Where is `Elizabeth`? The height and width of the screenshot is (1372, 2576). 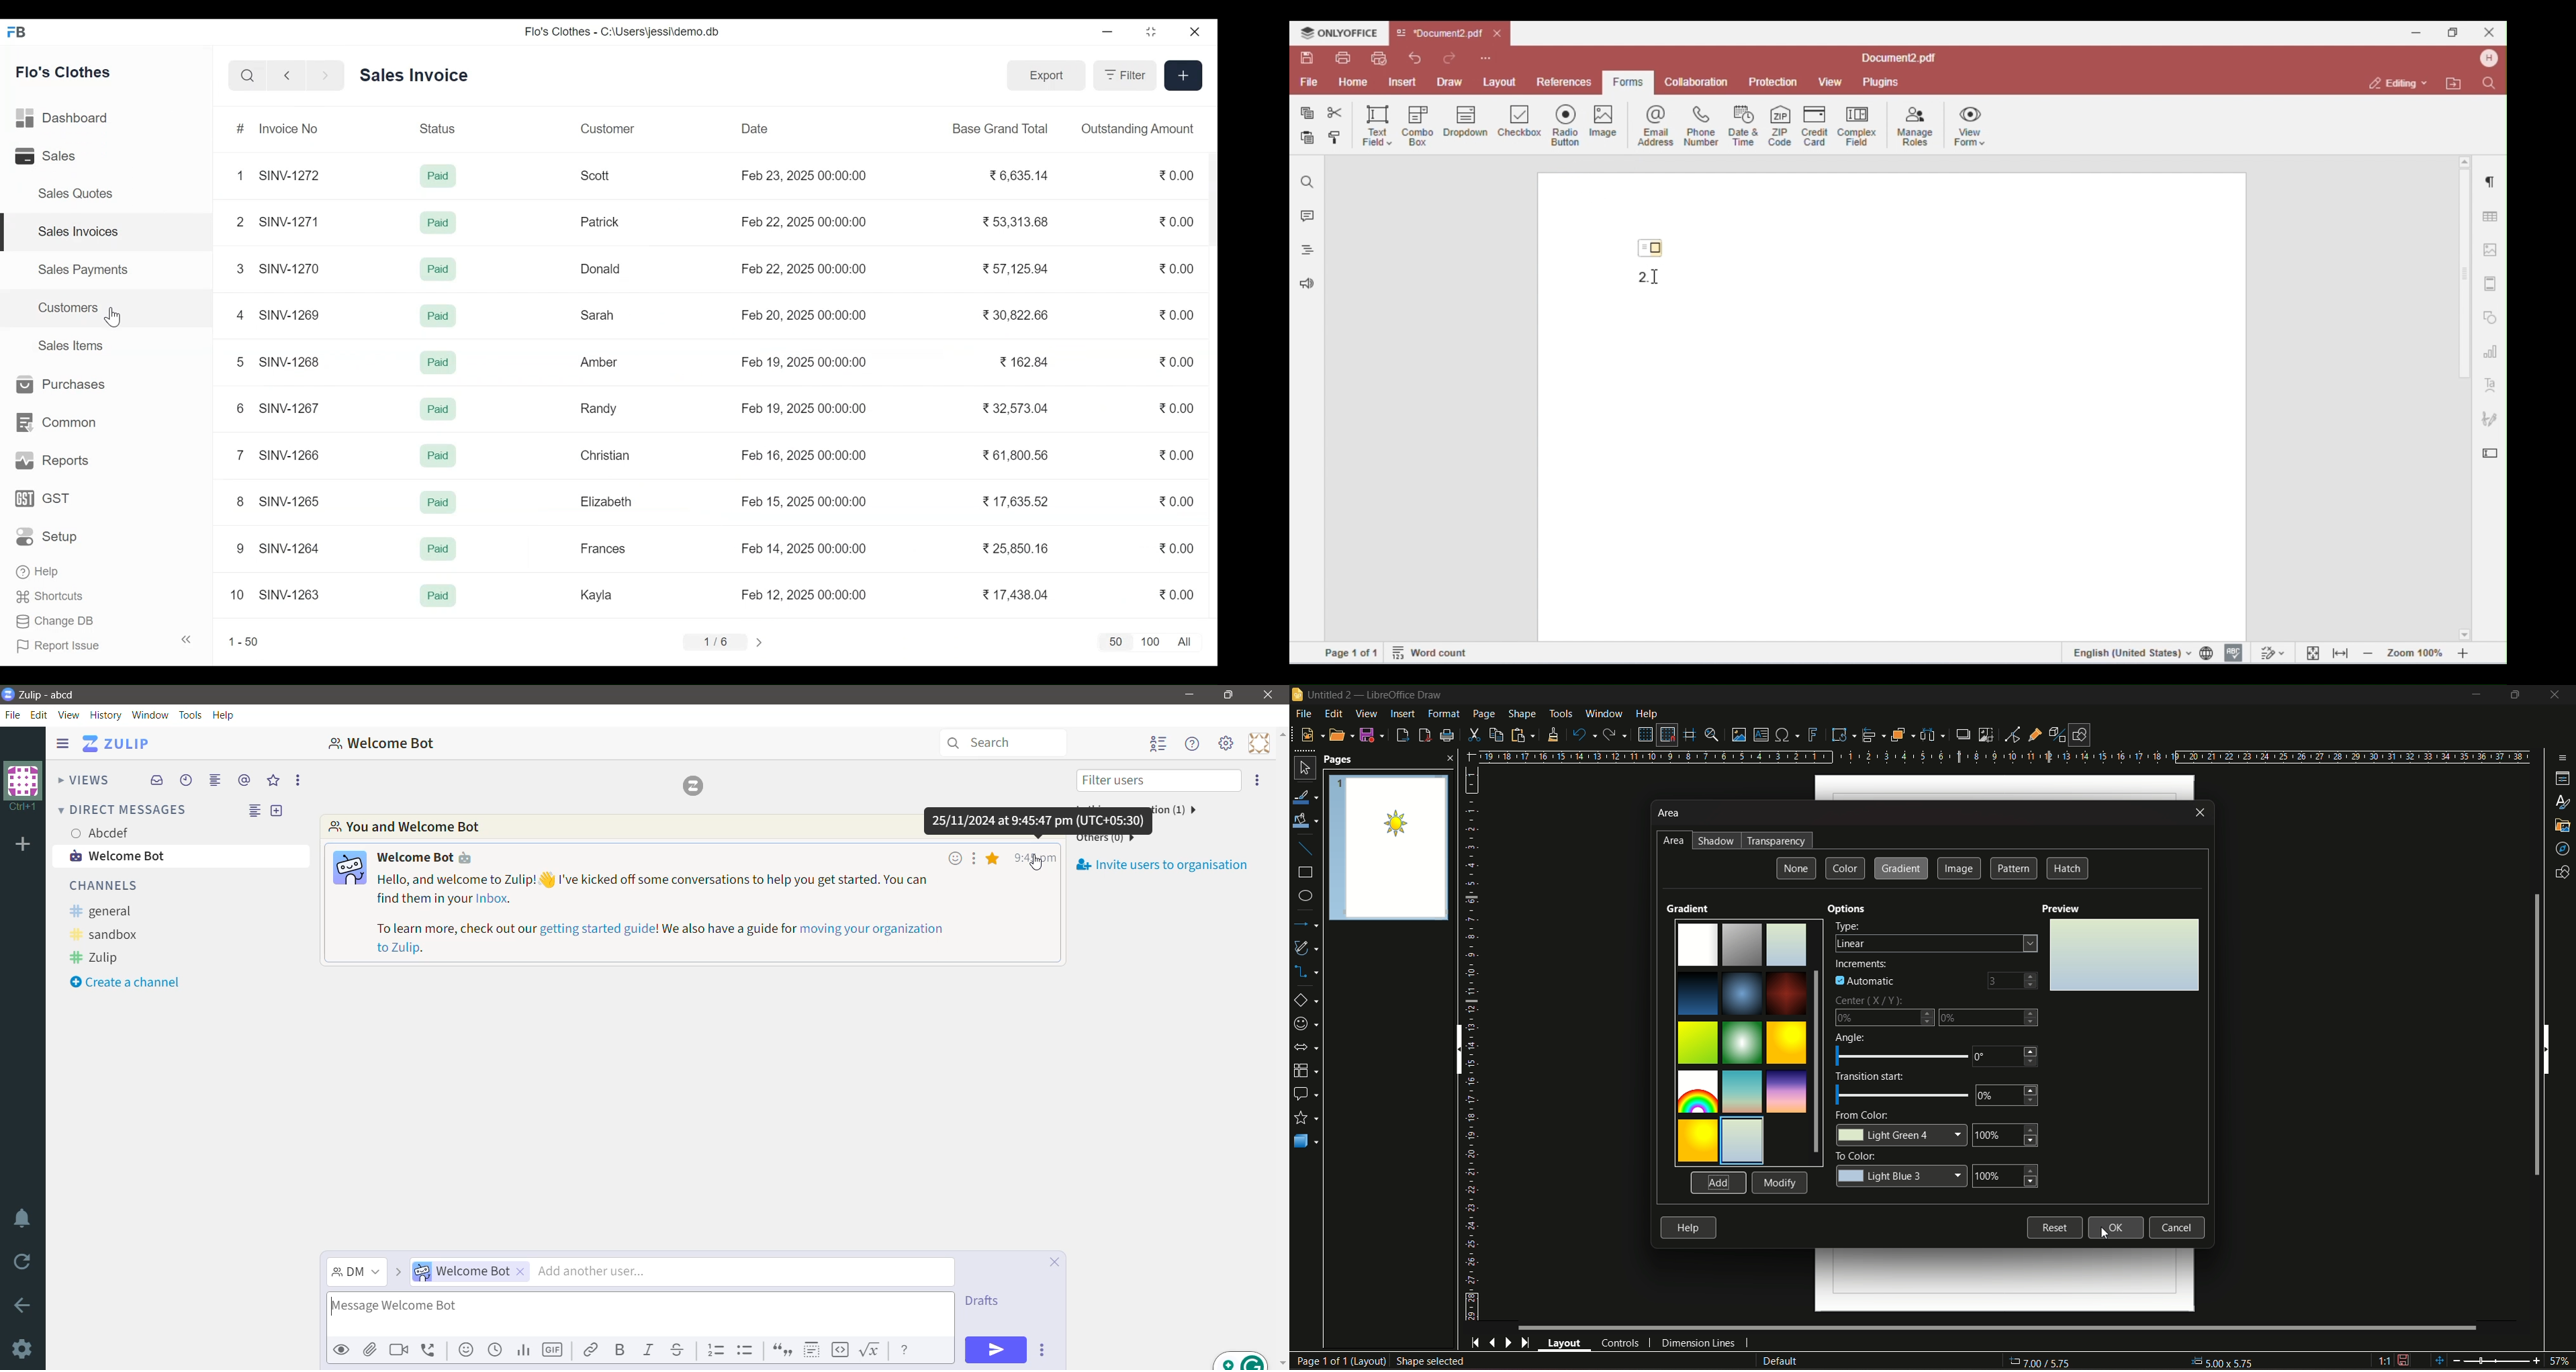 Elizabeth is located at coordinates (604, 500).